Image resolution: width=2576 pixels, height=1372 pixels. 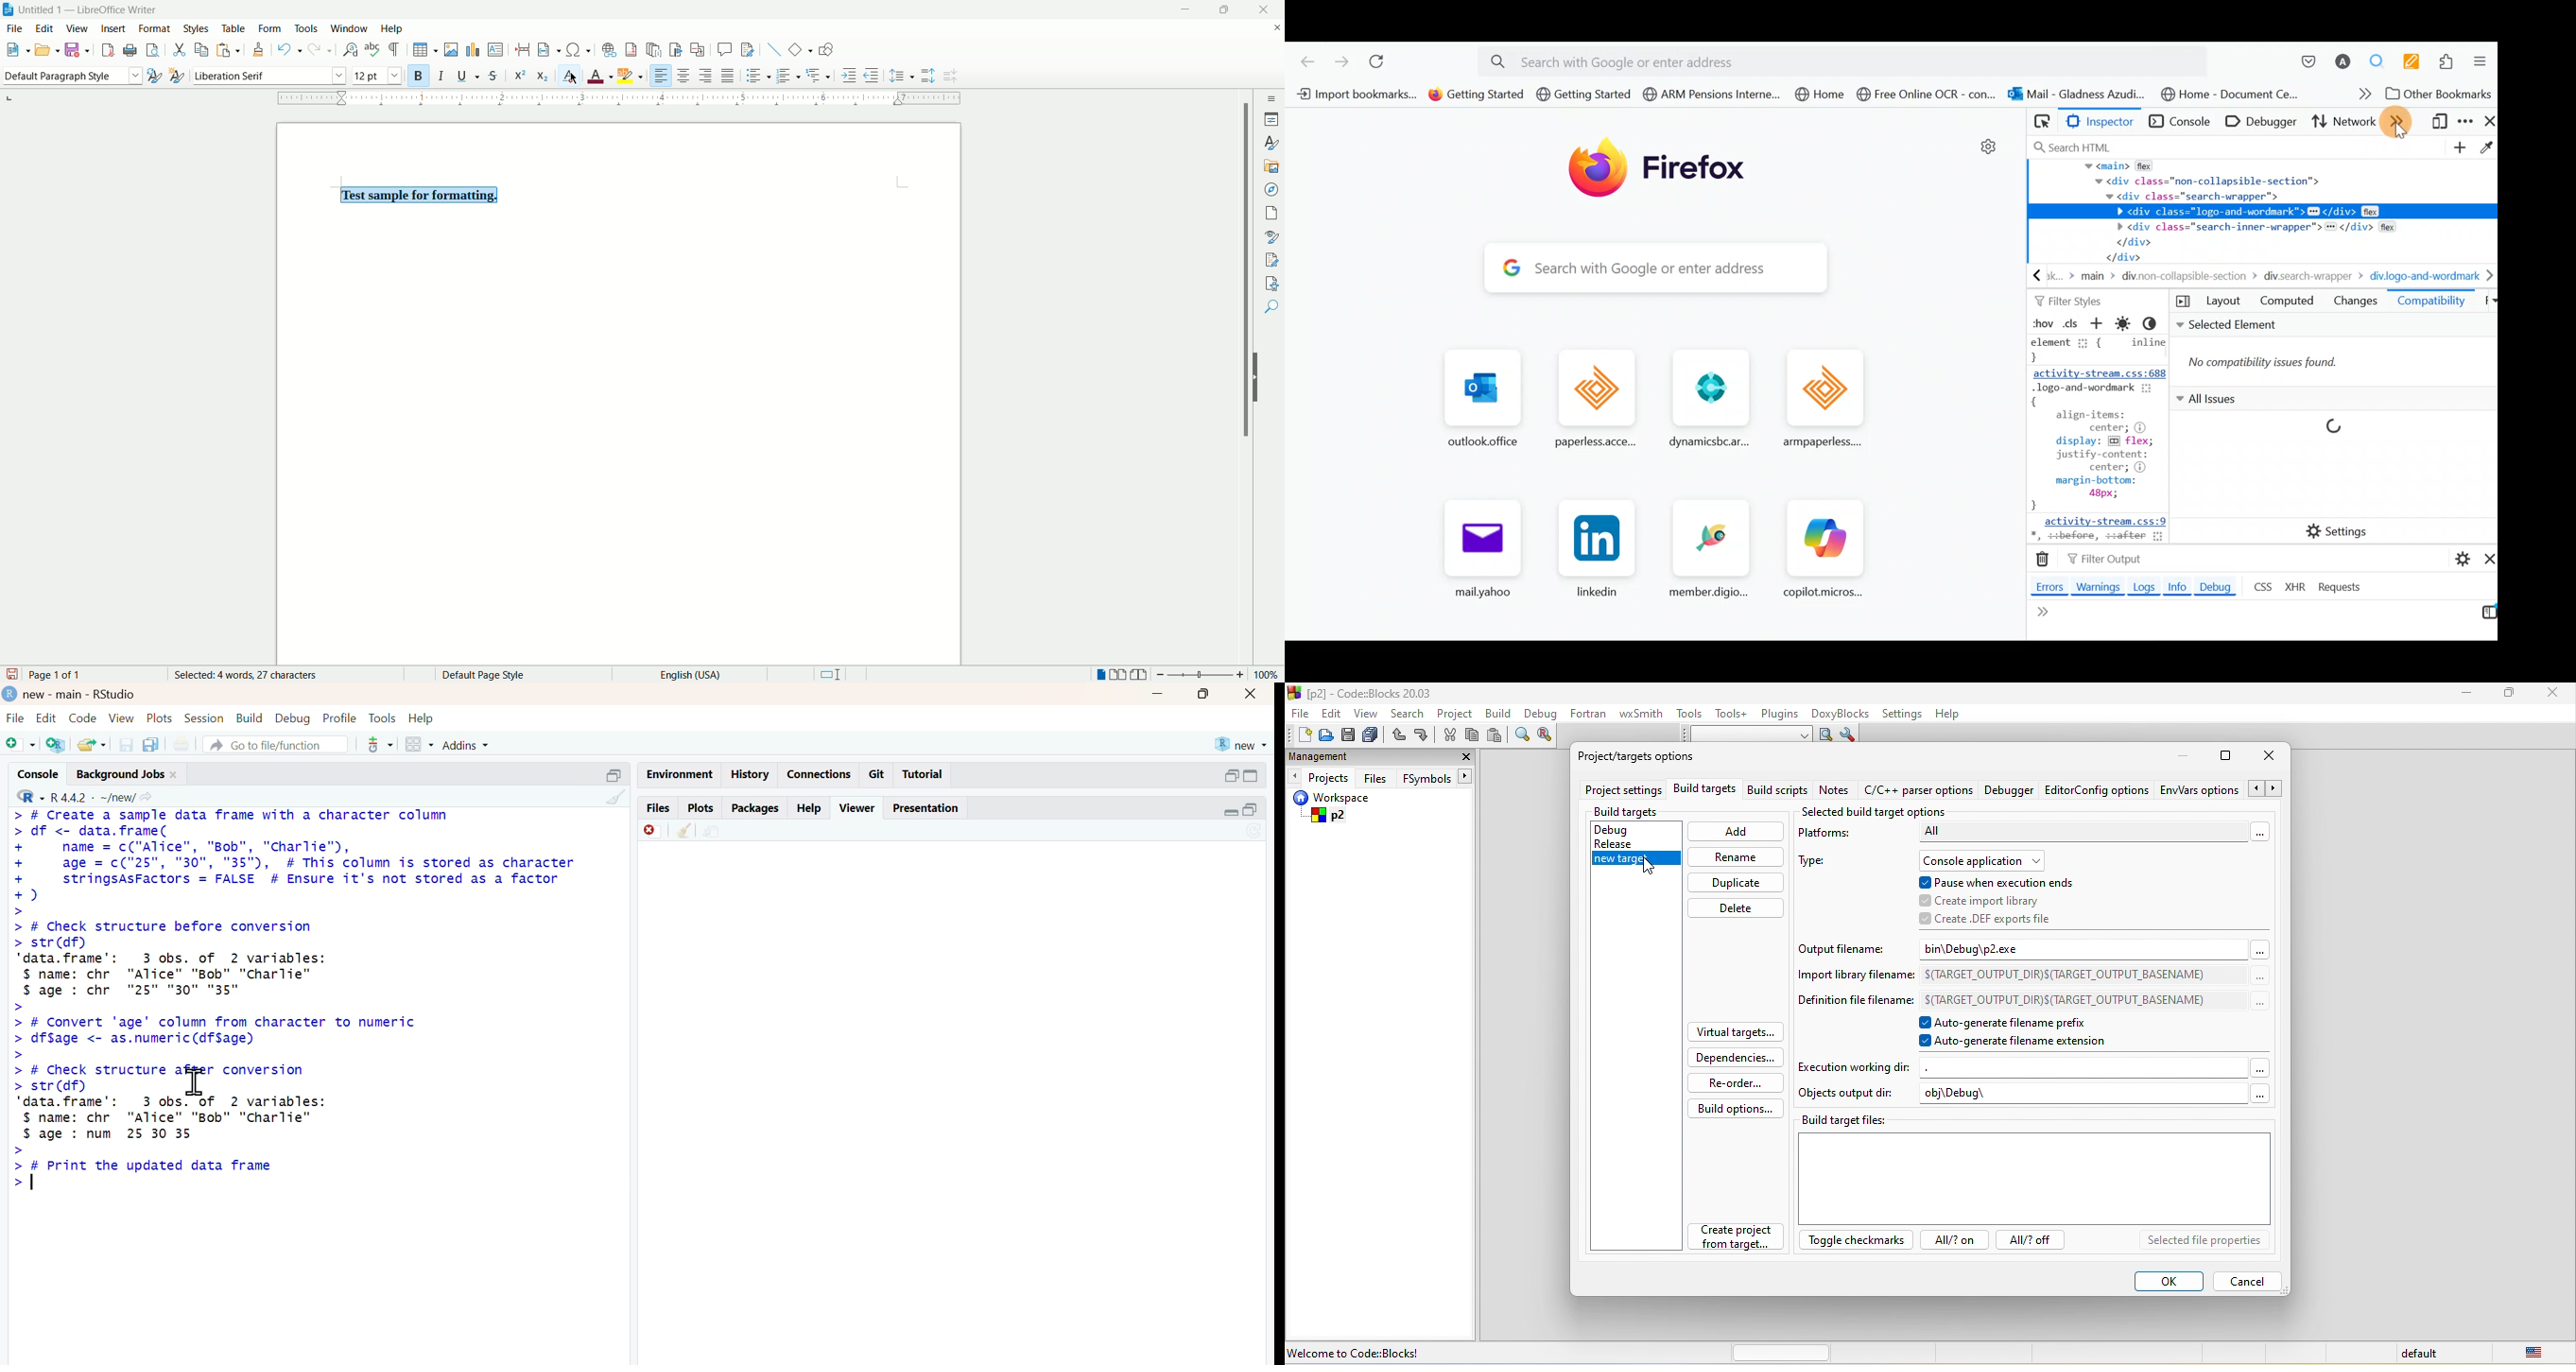 I want to click on Search bar, so click(x=1849, y=59).